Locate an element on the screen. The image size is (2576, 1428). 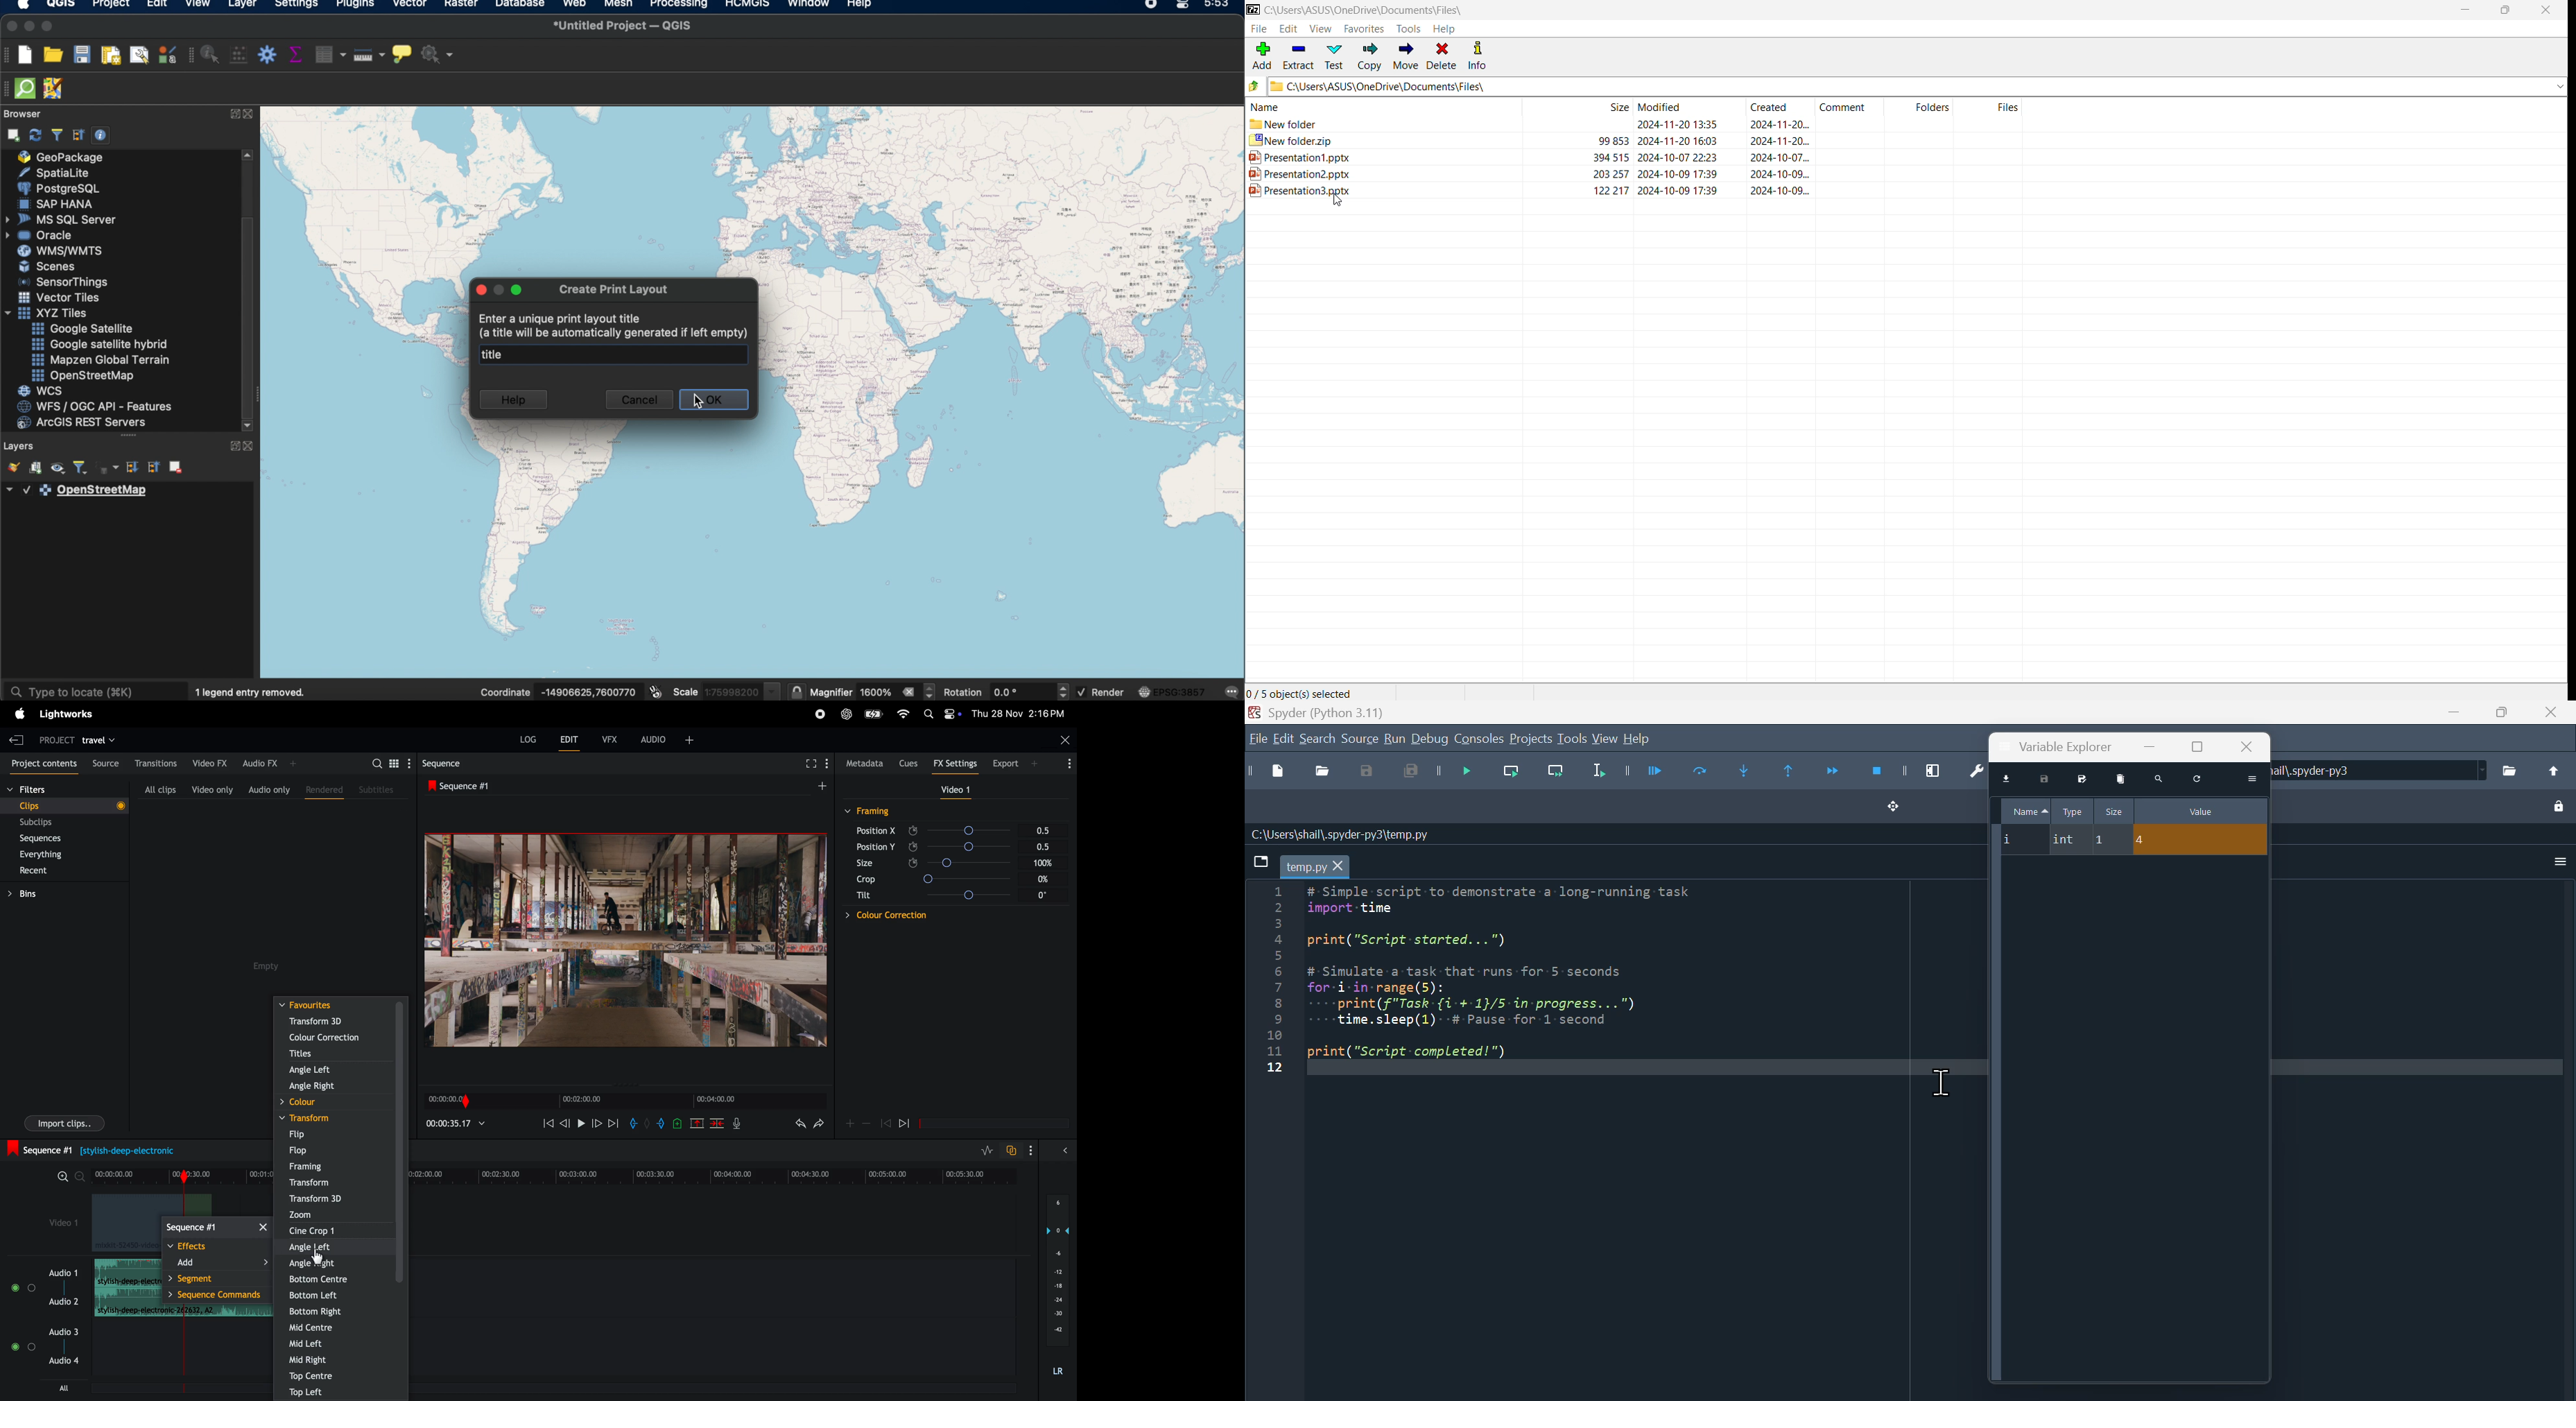
Execute until same function returns is located at coordinates (1791, 769).